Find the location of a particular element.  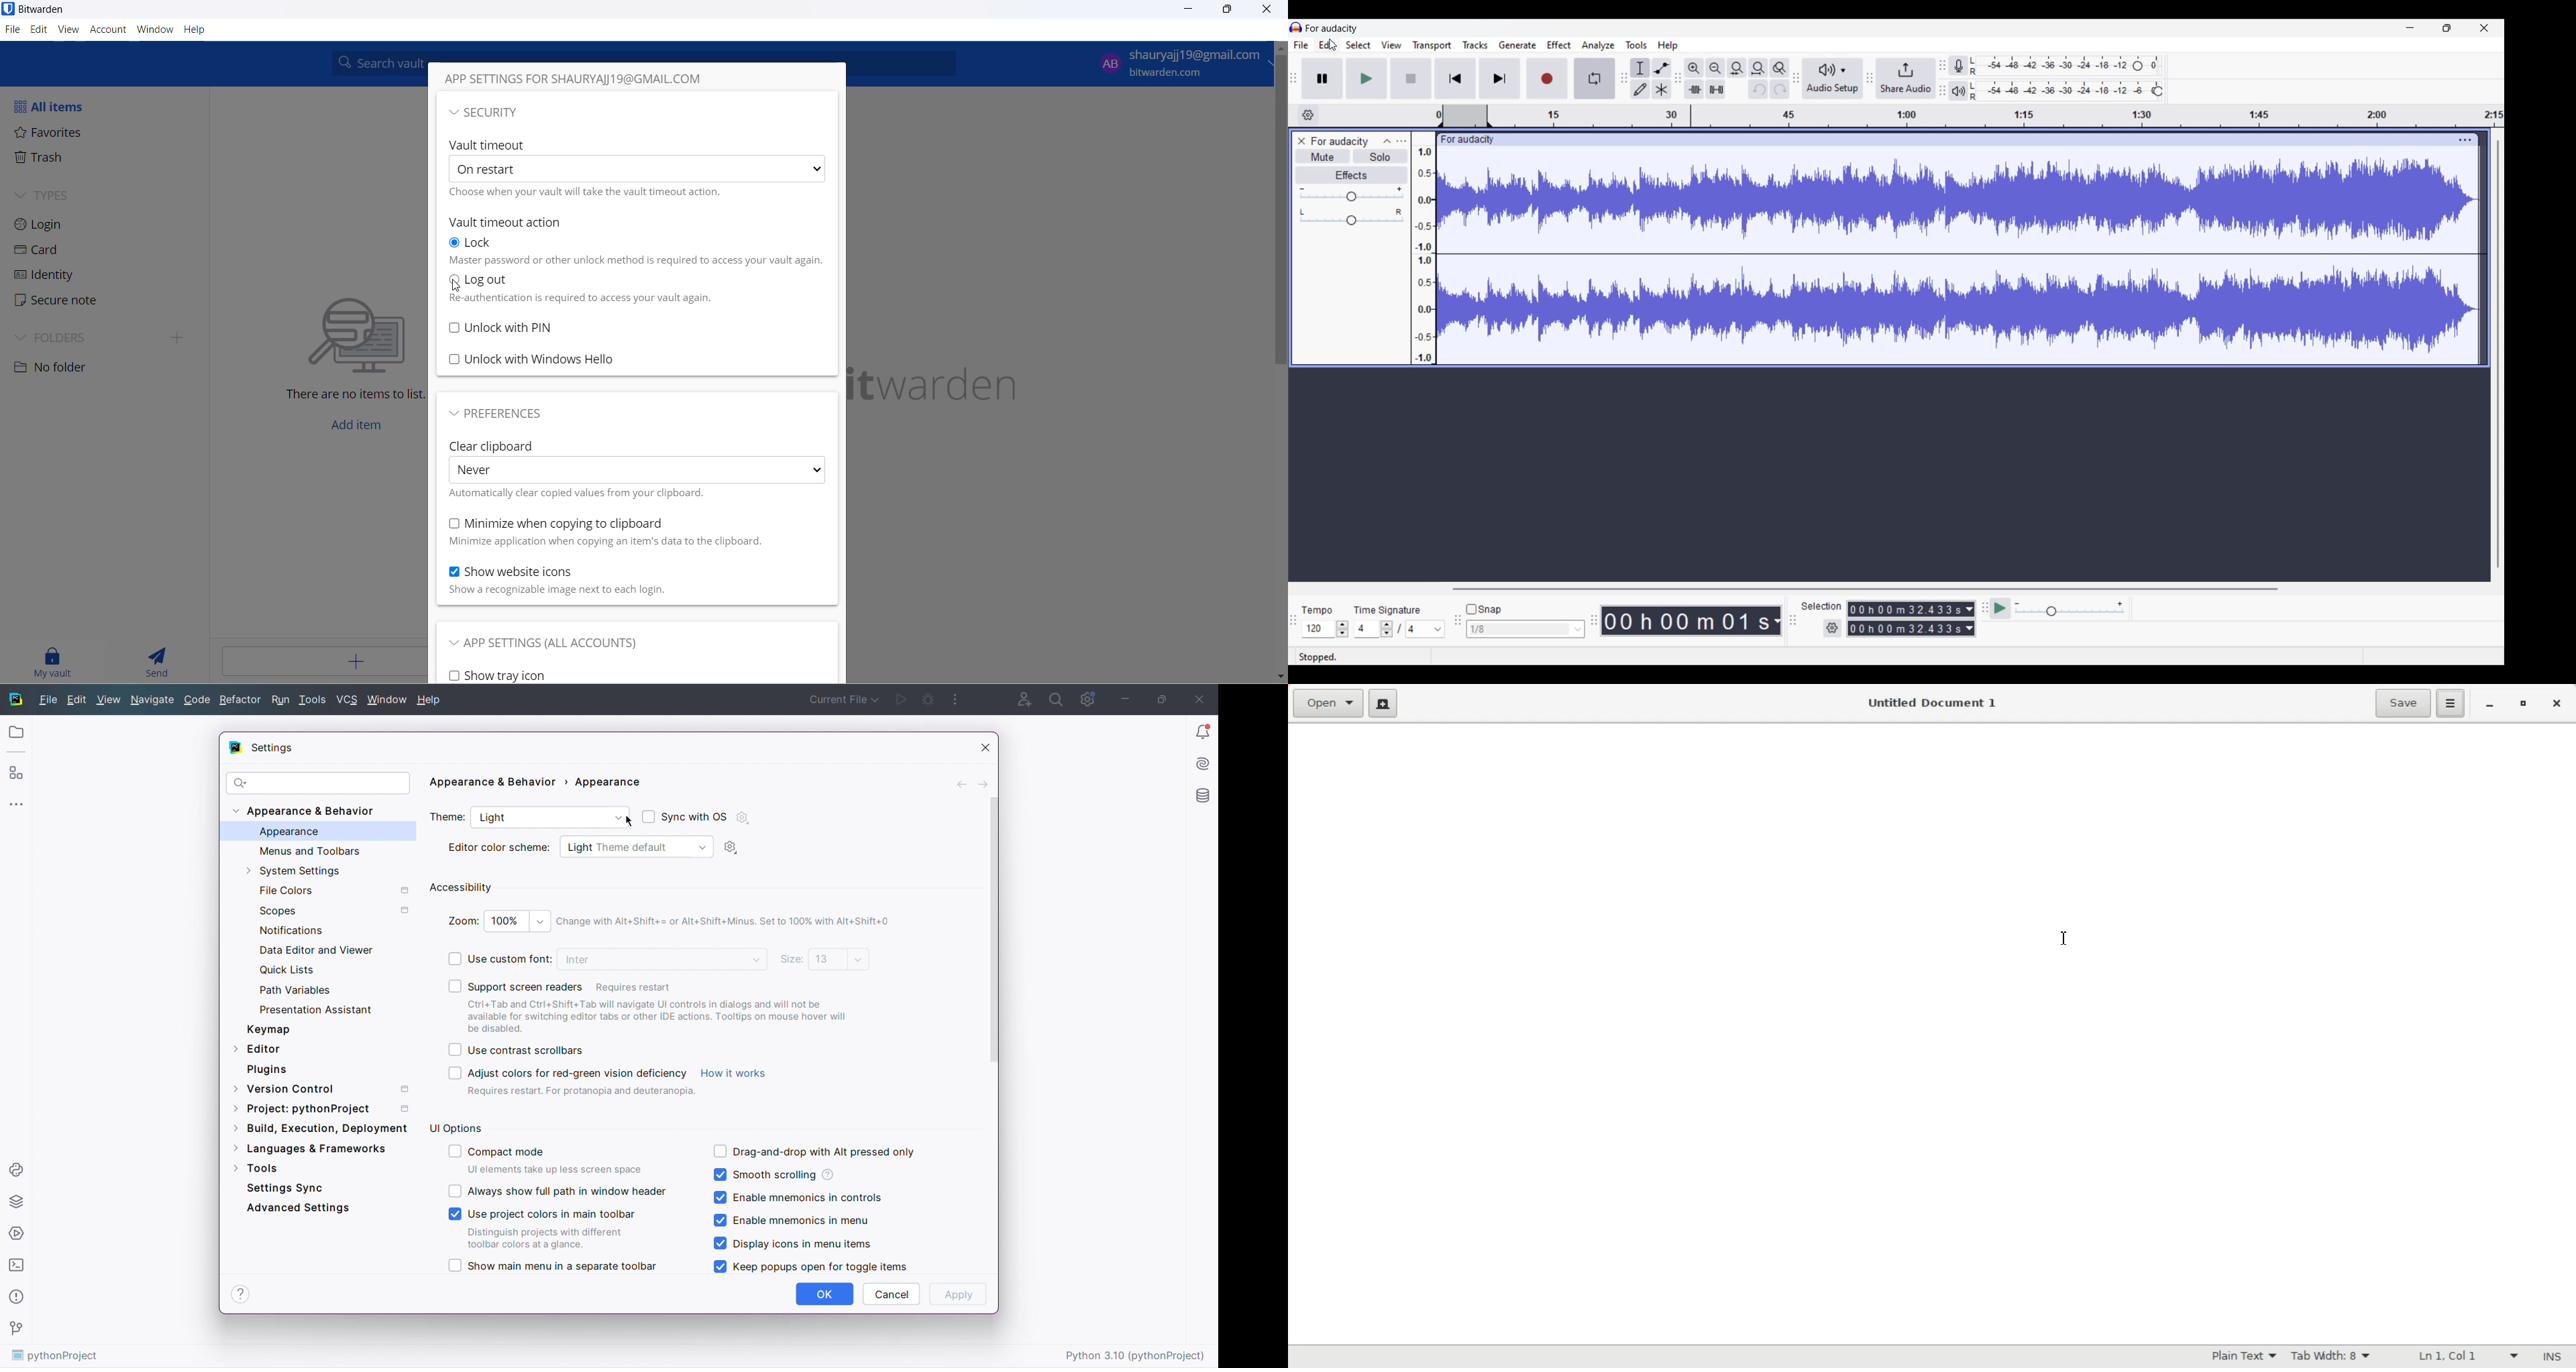

Open menu is located at coordinates (1401, 141).